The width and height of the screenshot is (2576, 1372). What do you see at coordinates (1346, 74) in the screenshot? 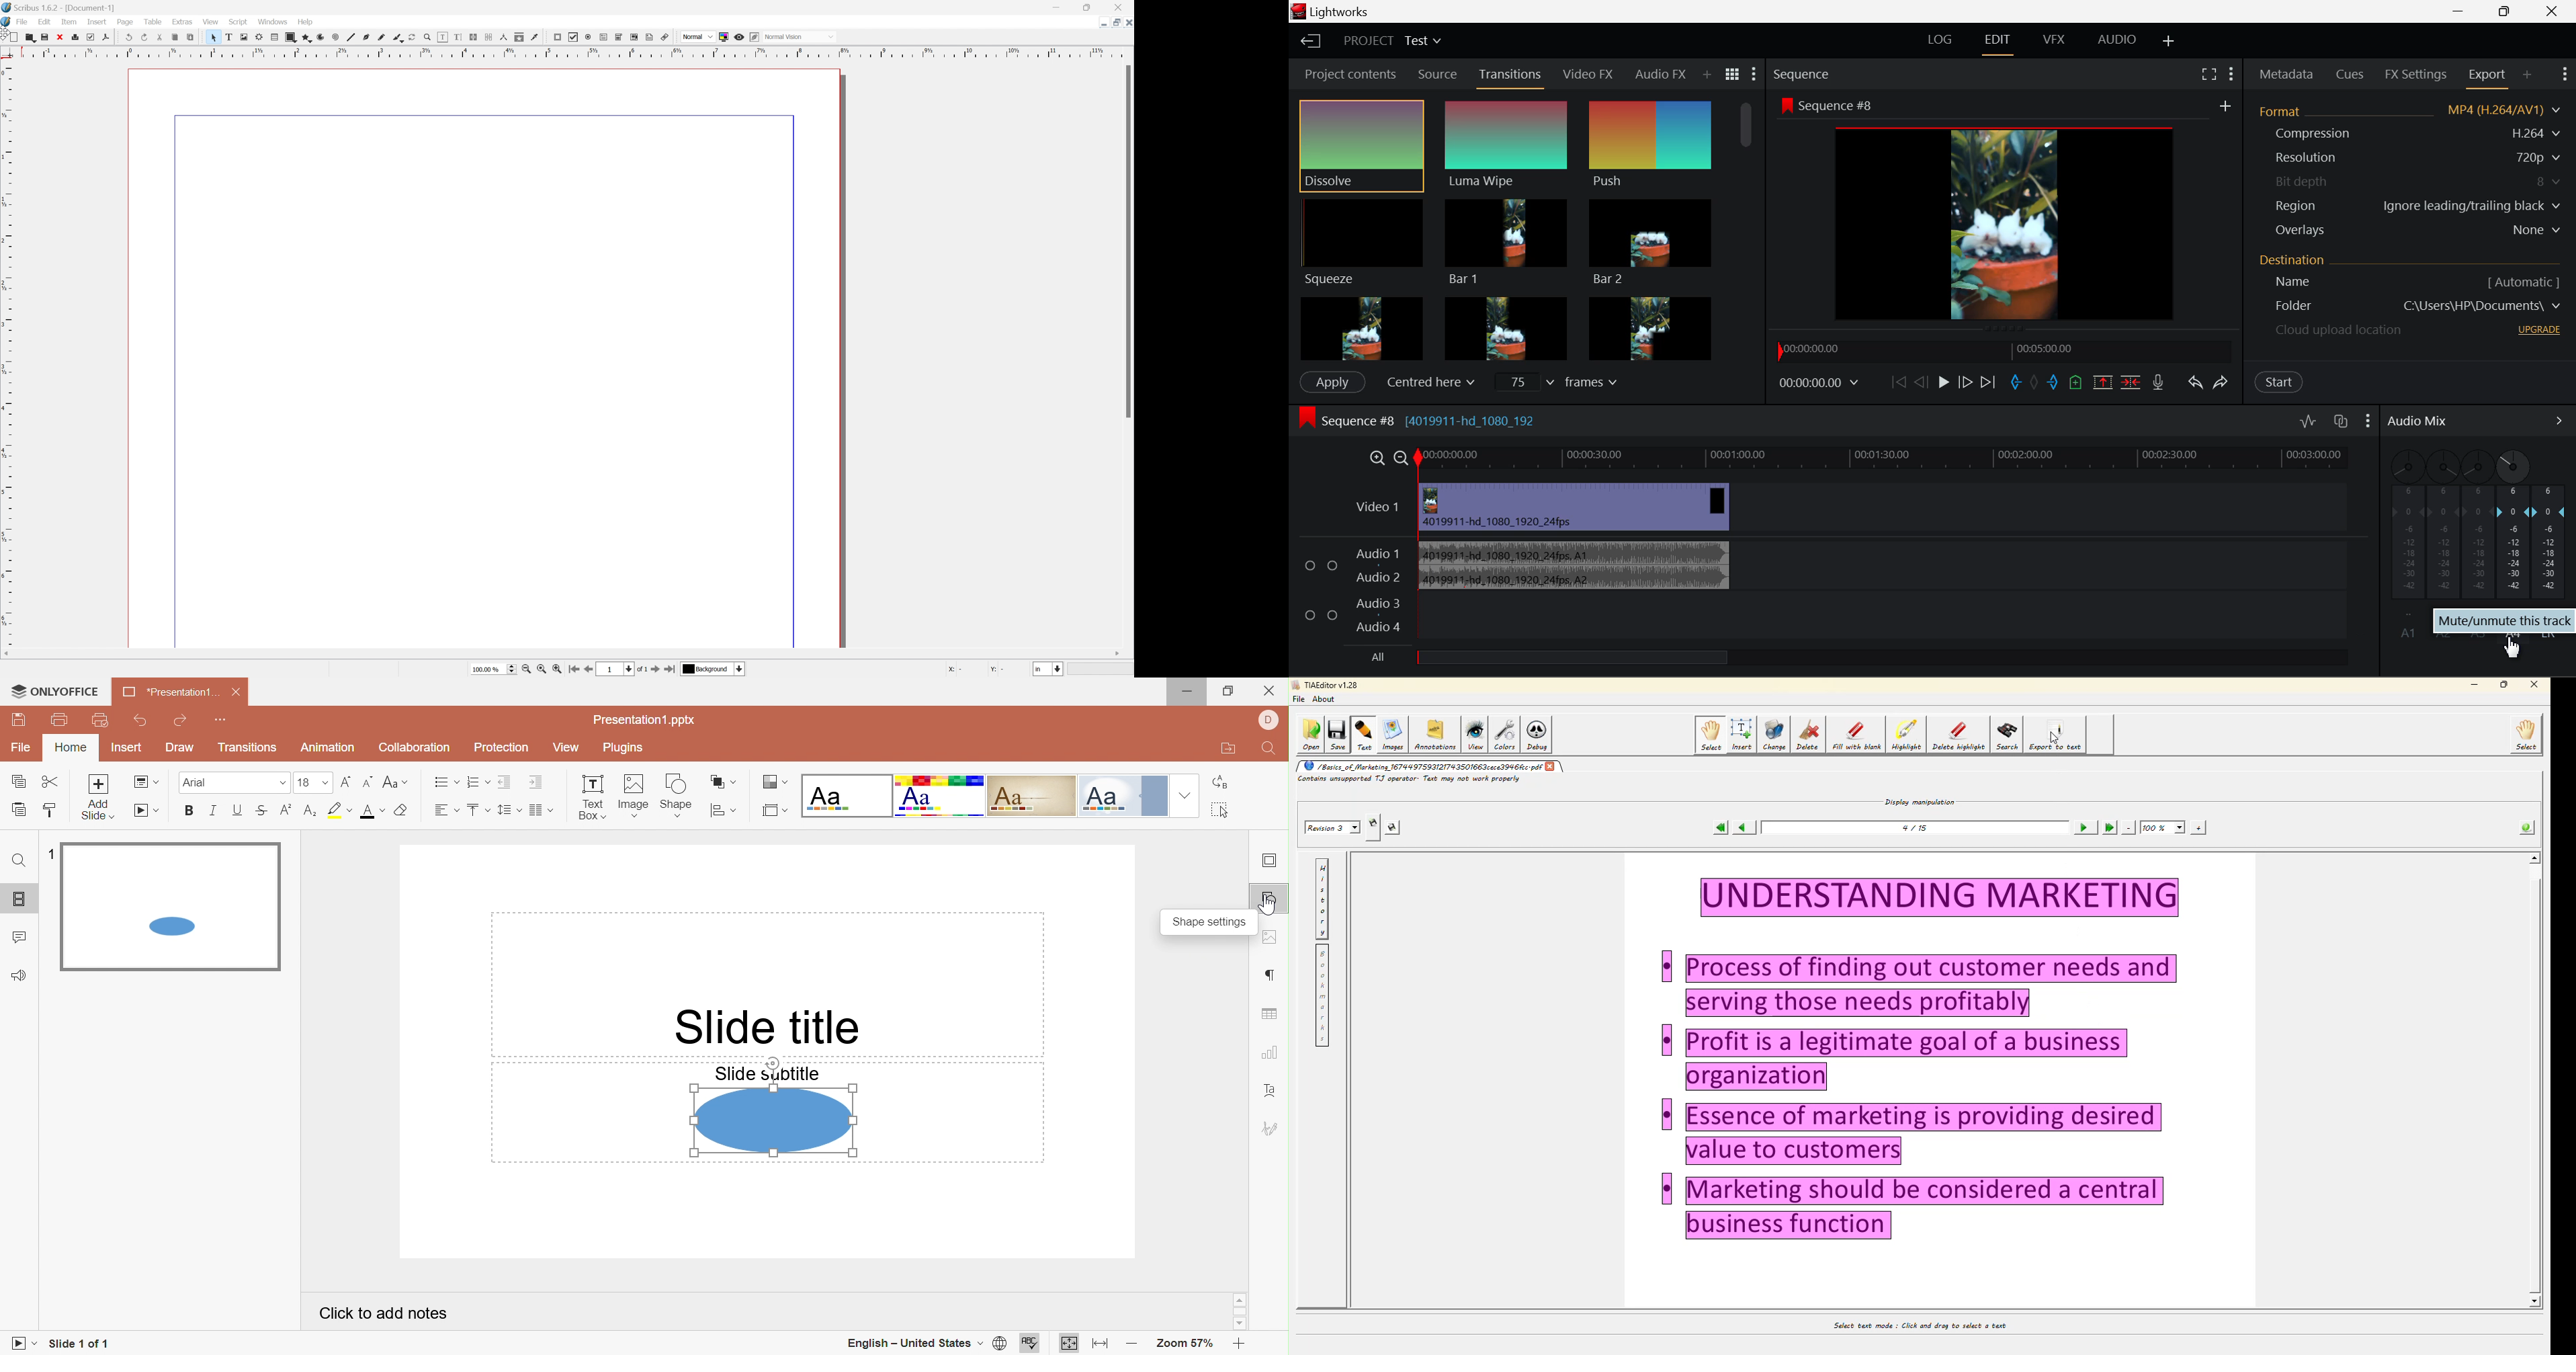
I see `Project contents` at bounding box center [1346, 74].